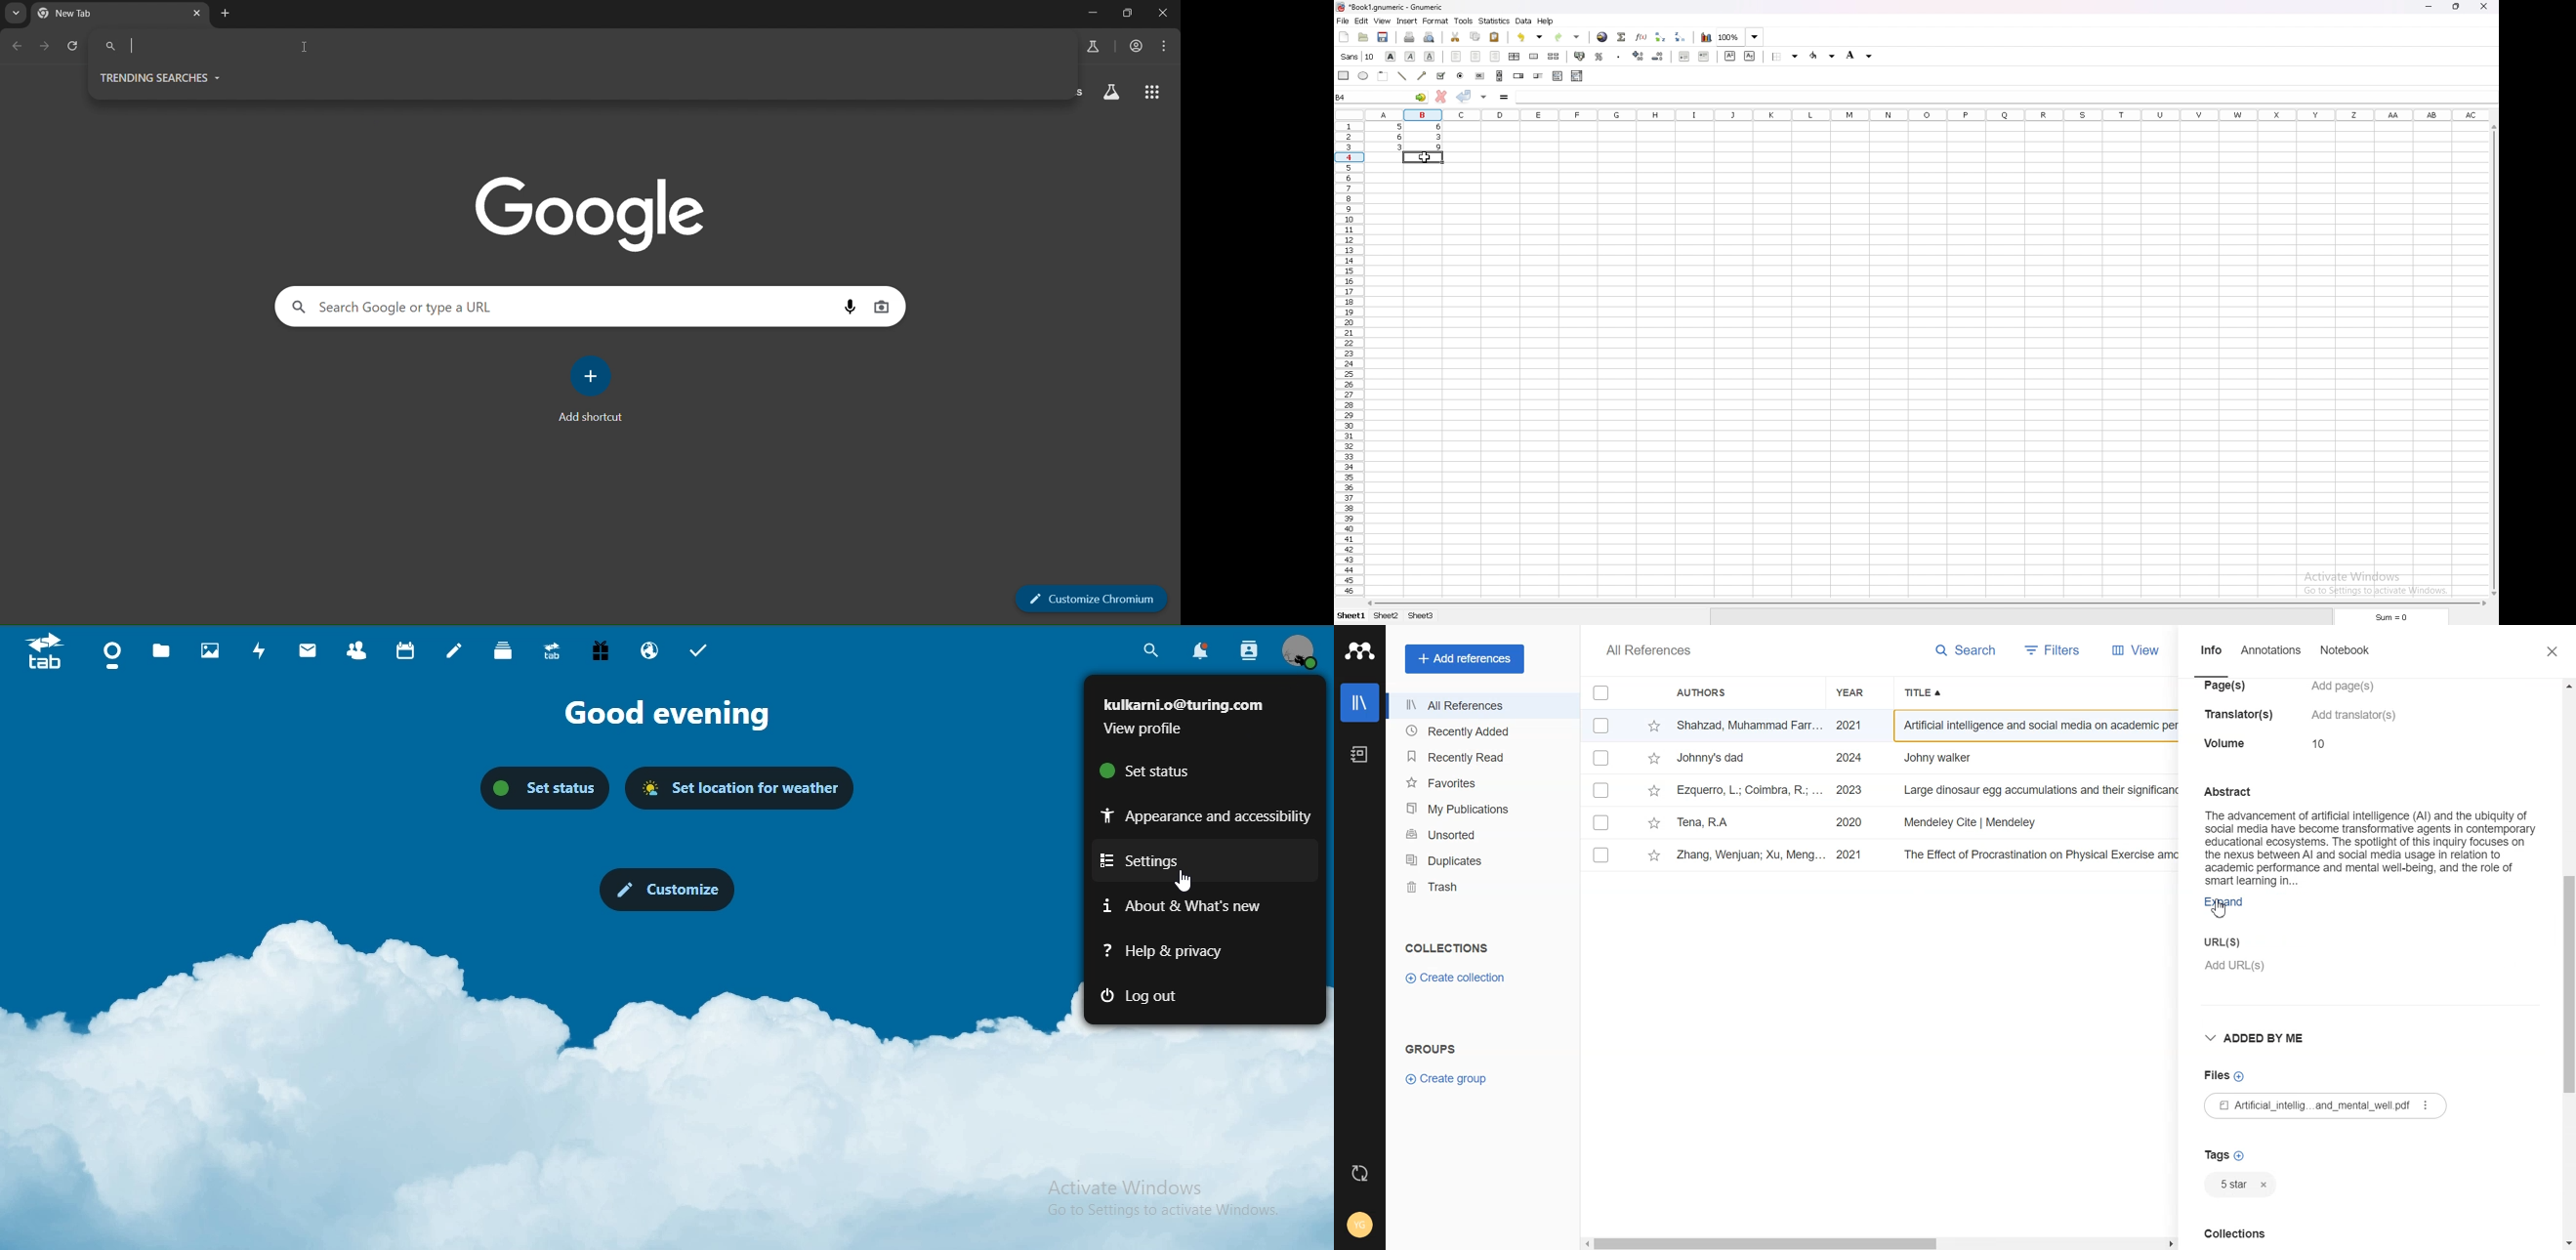 The image size is (2576, 1260). What do you see at coordinates (2496, 359) in the screenshot?
I see `scroll bar` at bounding box center [2496, 359].